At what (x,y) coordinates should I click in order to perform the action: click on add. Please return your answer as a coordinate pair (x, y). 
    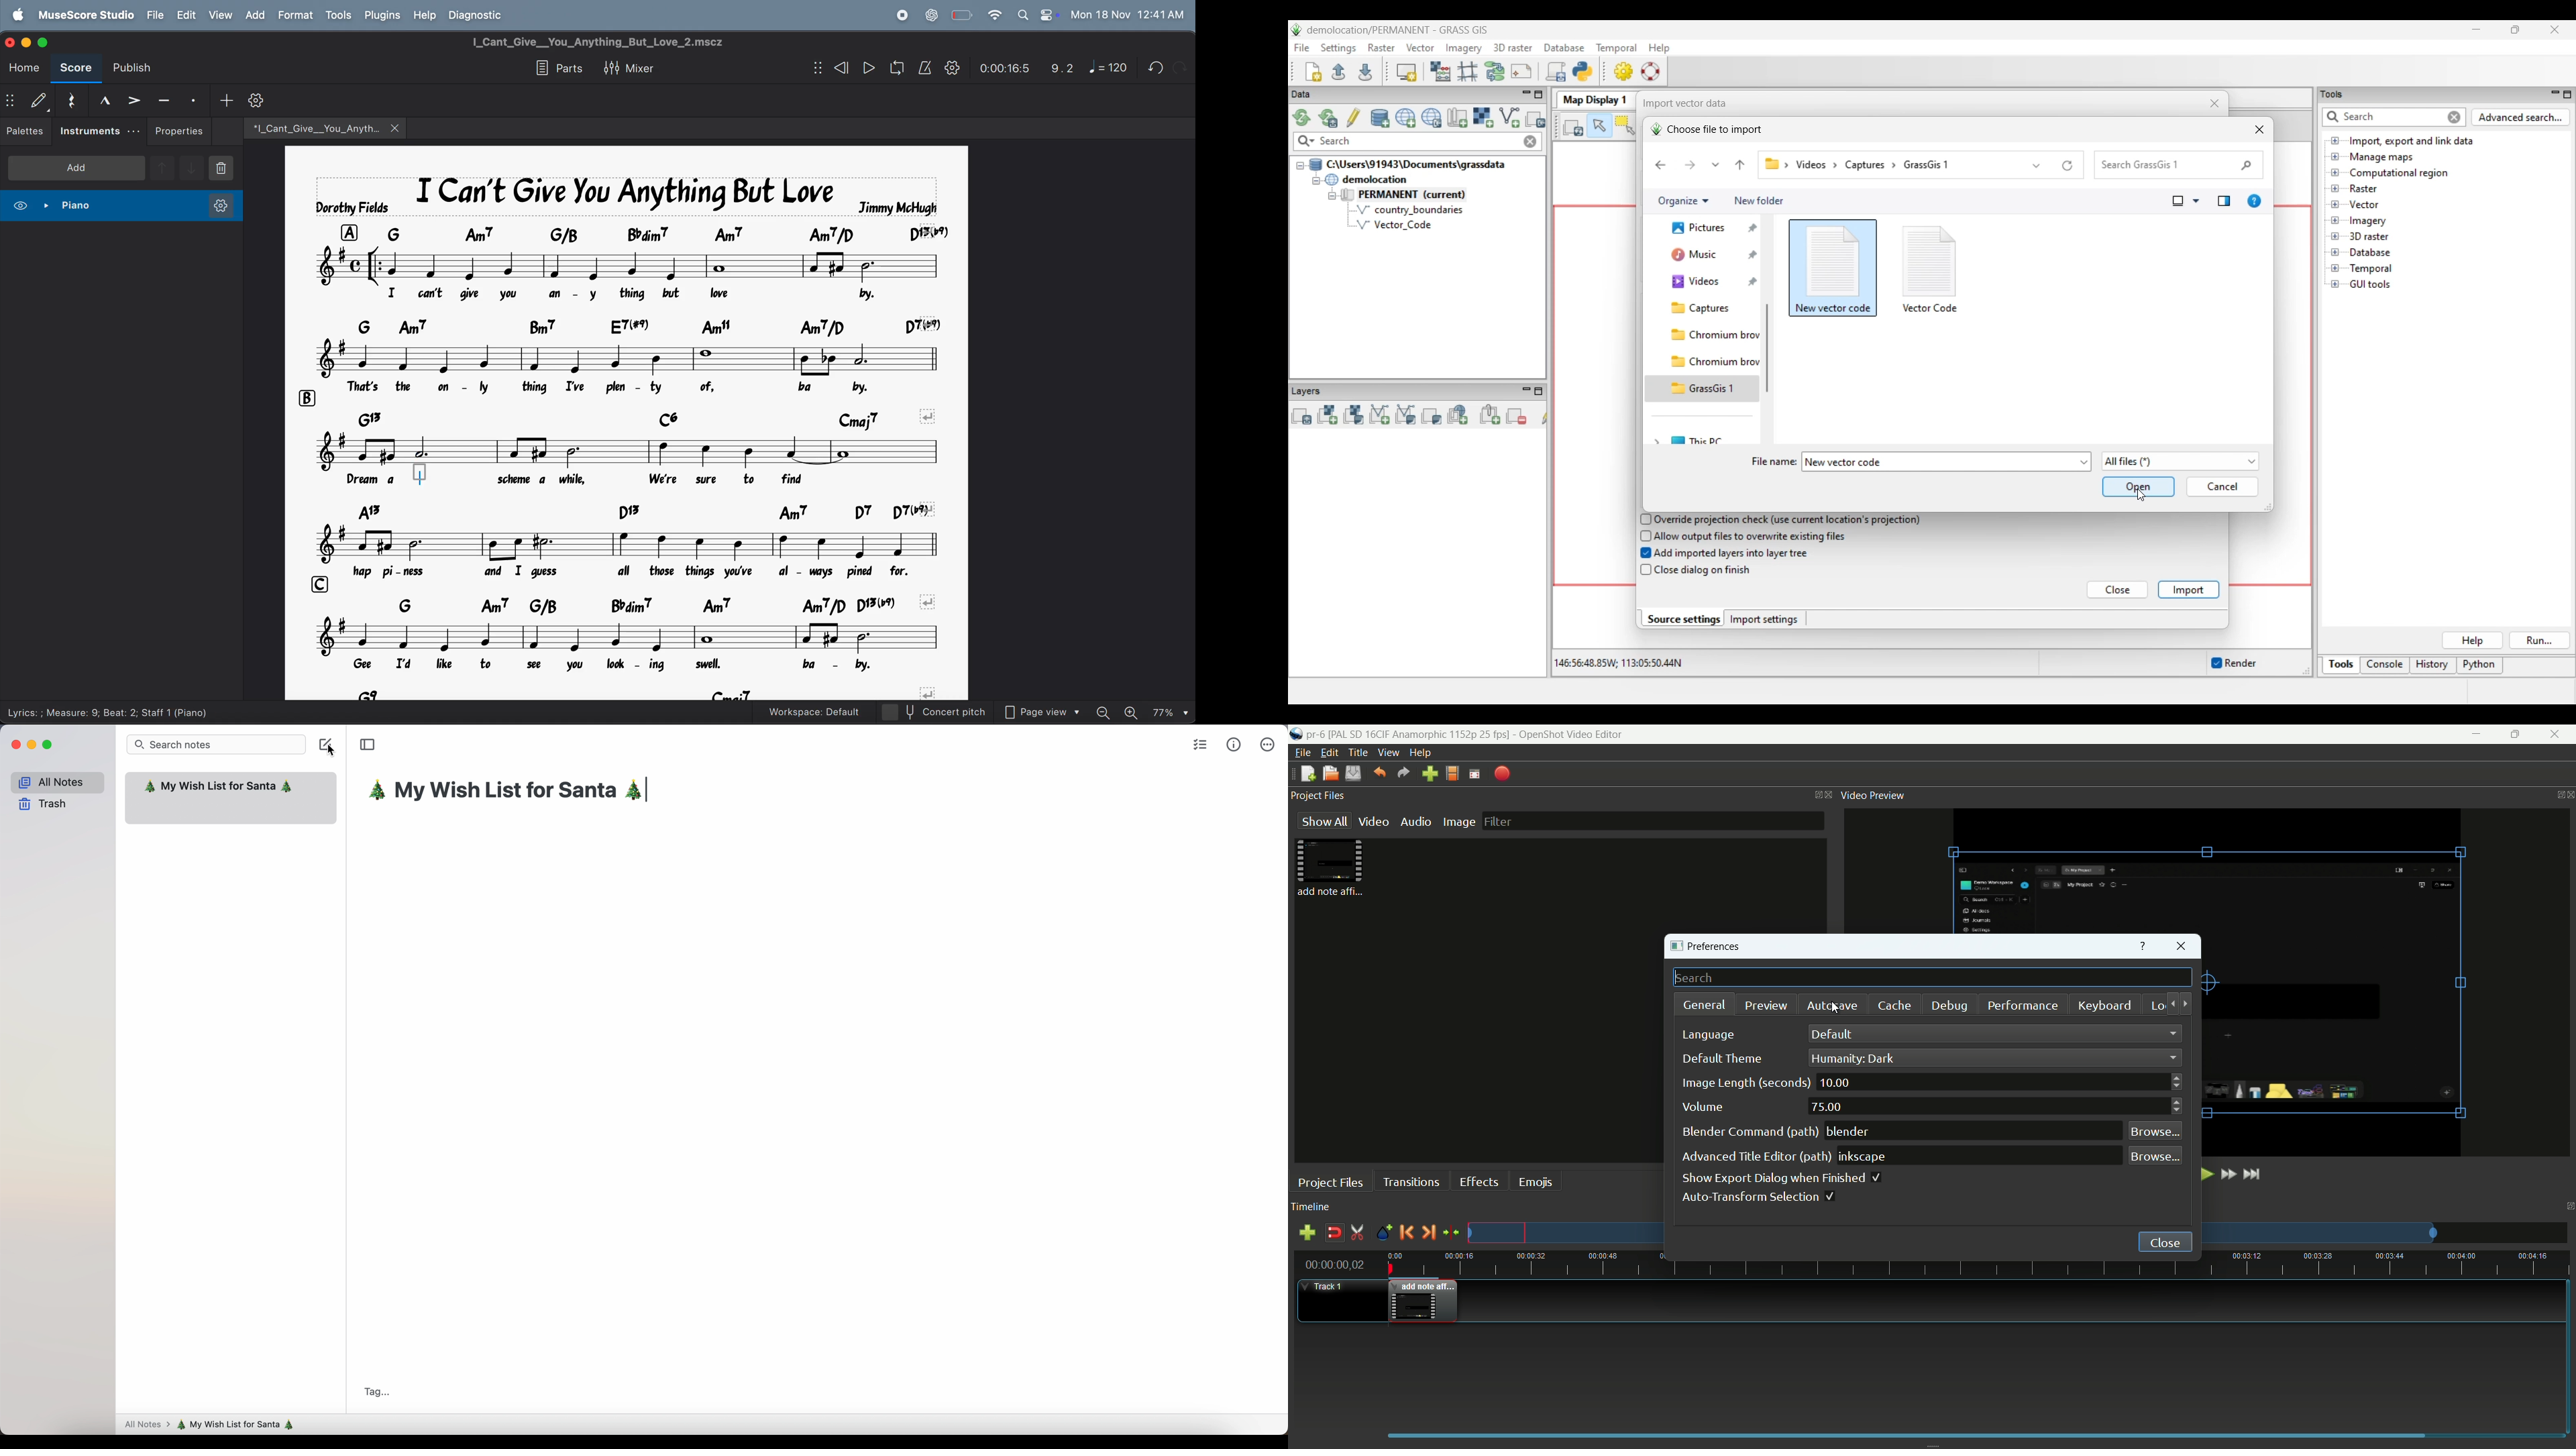
    Looking at the image, I should click on (224, 100).